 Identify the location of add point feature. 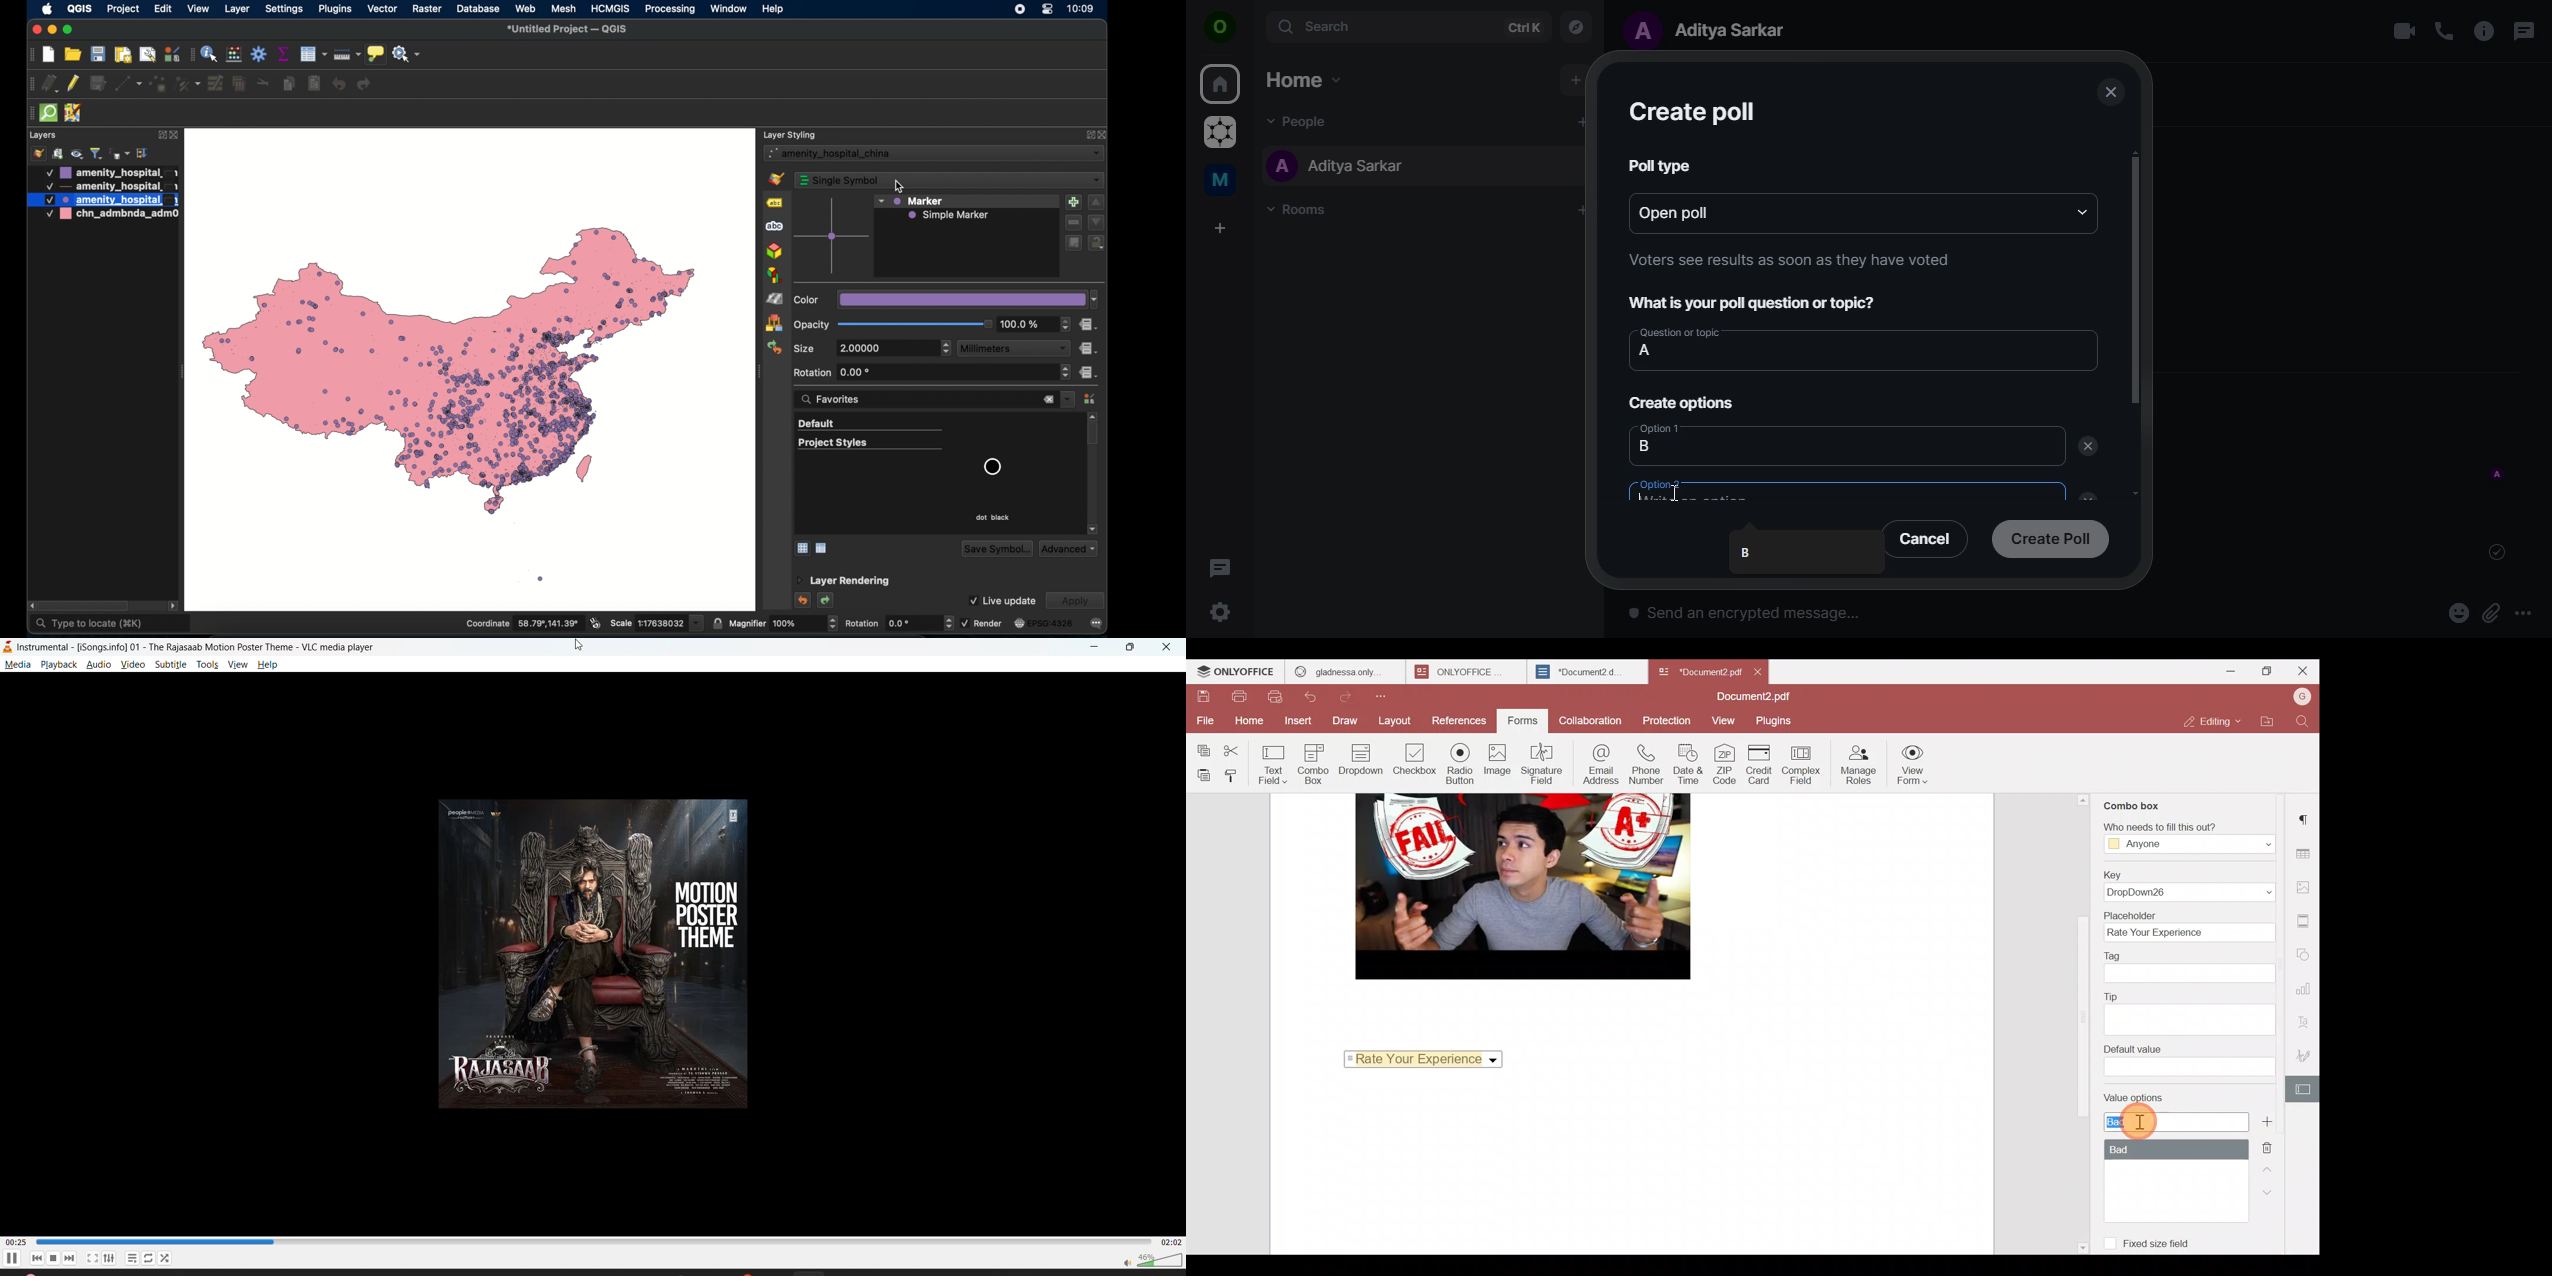
(160, 84).